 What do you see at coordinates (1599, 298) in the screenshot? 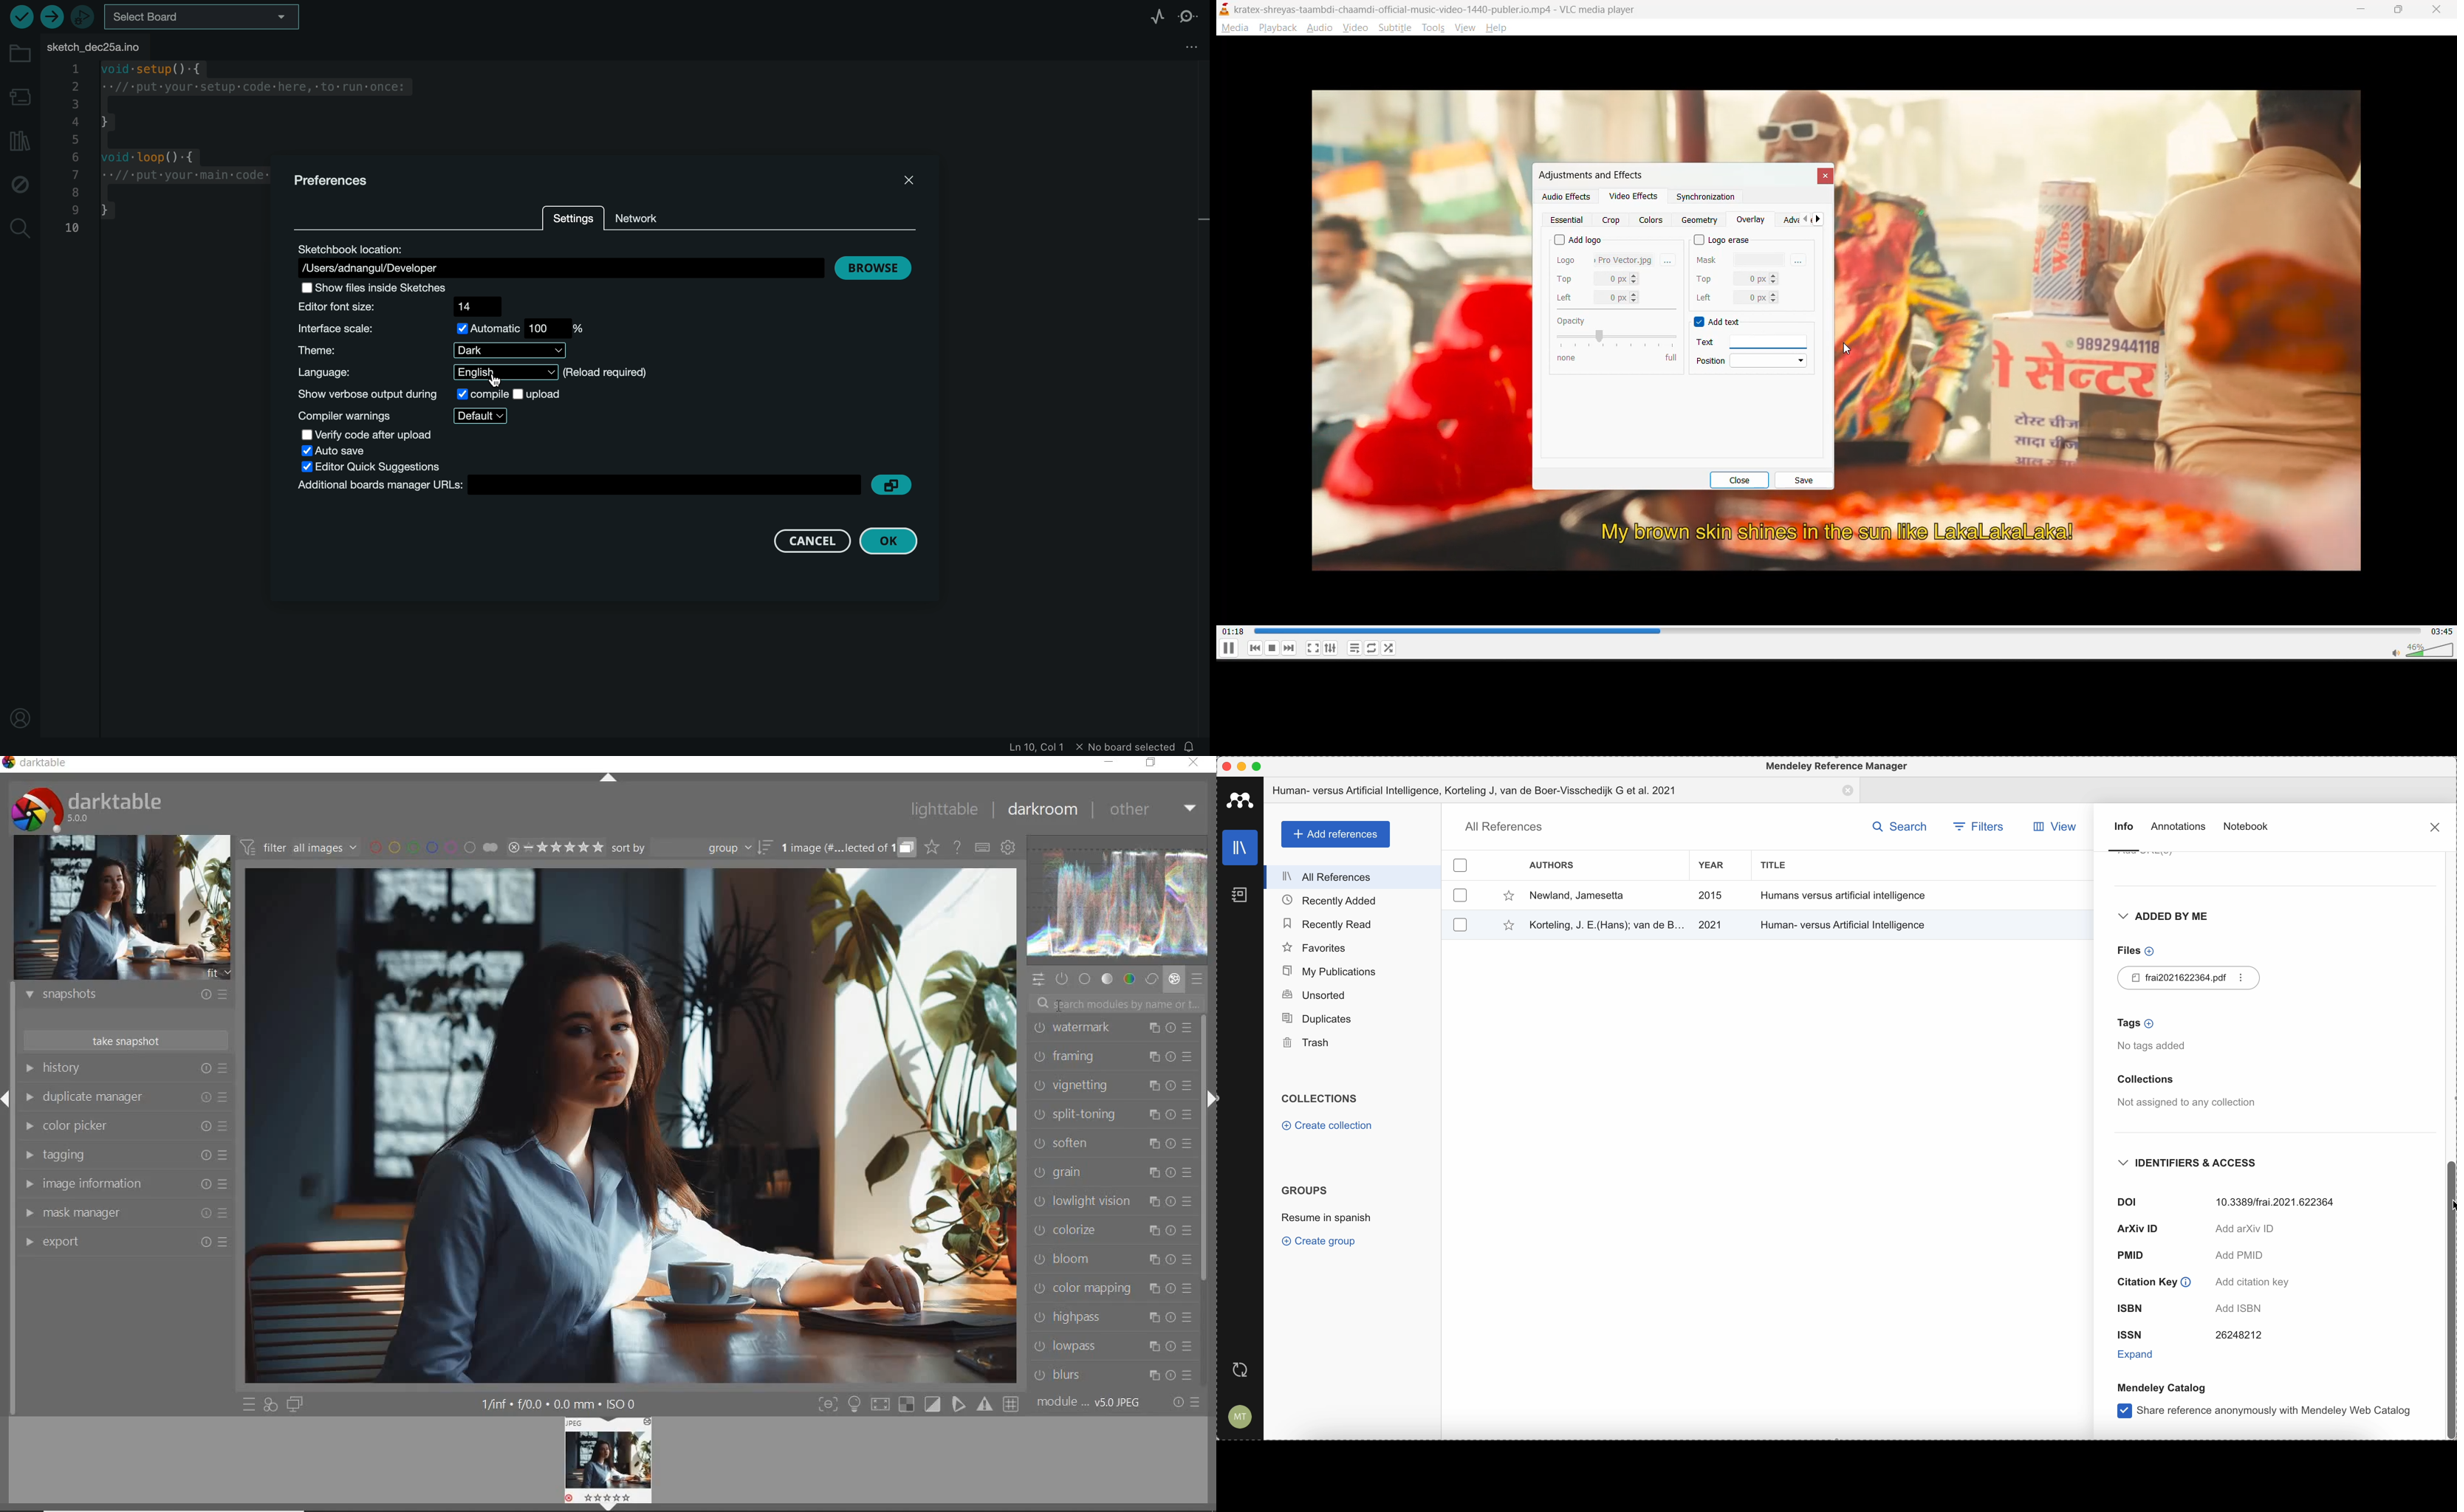
I see `left` at bounding box center [1599, 298].